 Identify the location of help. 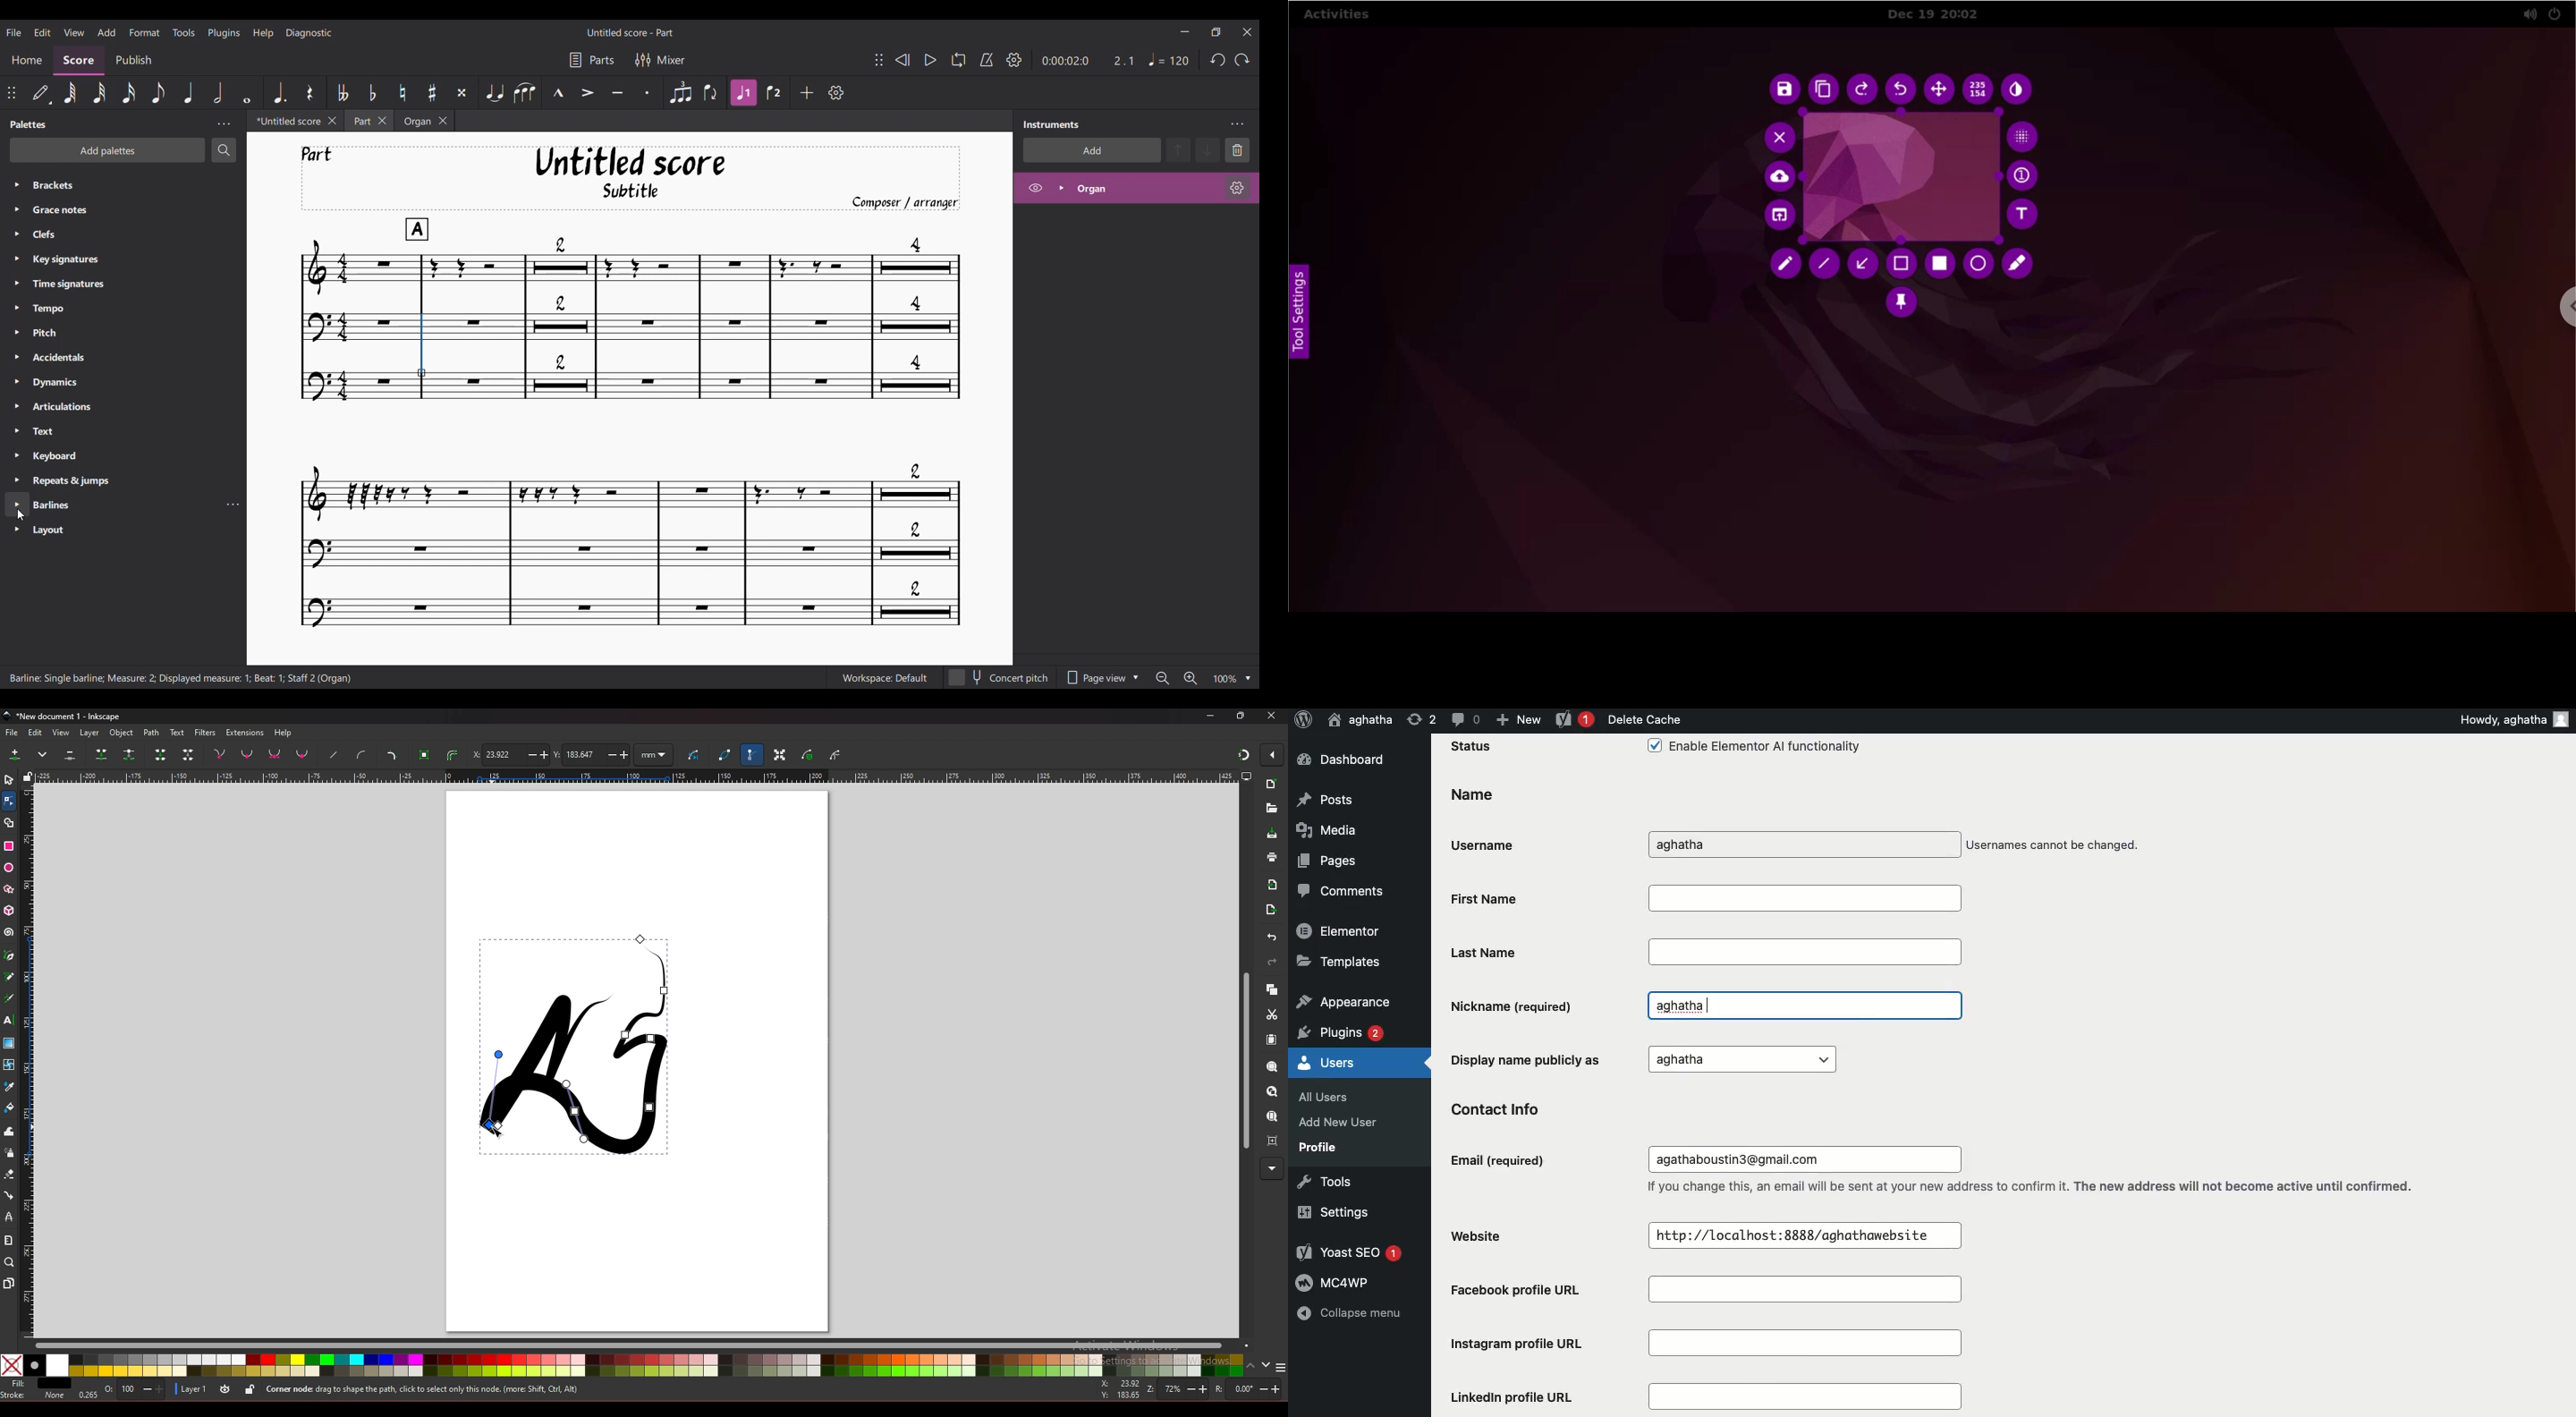
(283, 733).